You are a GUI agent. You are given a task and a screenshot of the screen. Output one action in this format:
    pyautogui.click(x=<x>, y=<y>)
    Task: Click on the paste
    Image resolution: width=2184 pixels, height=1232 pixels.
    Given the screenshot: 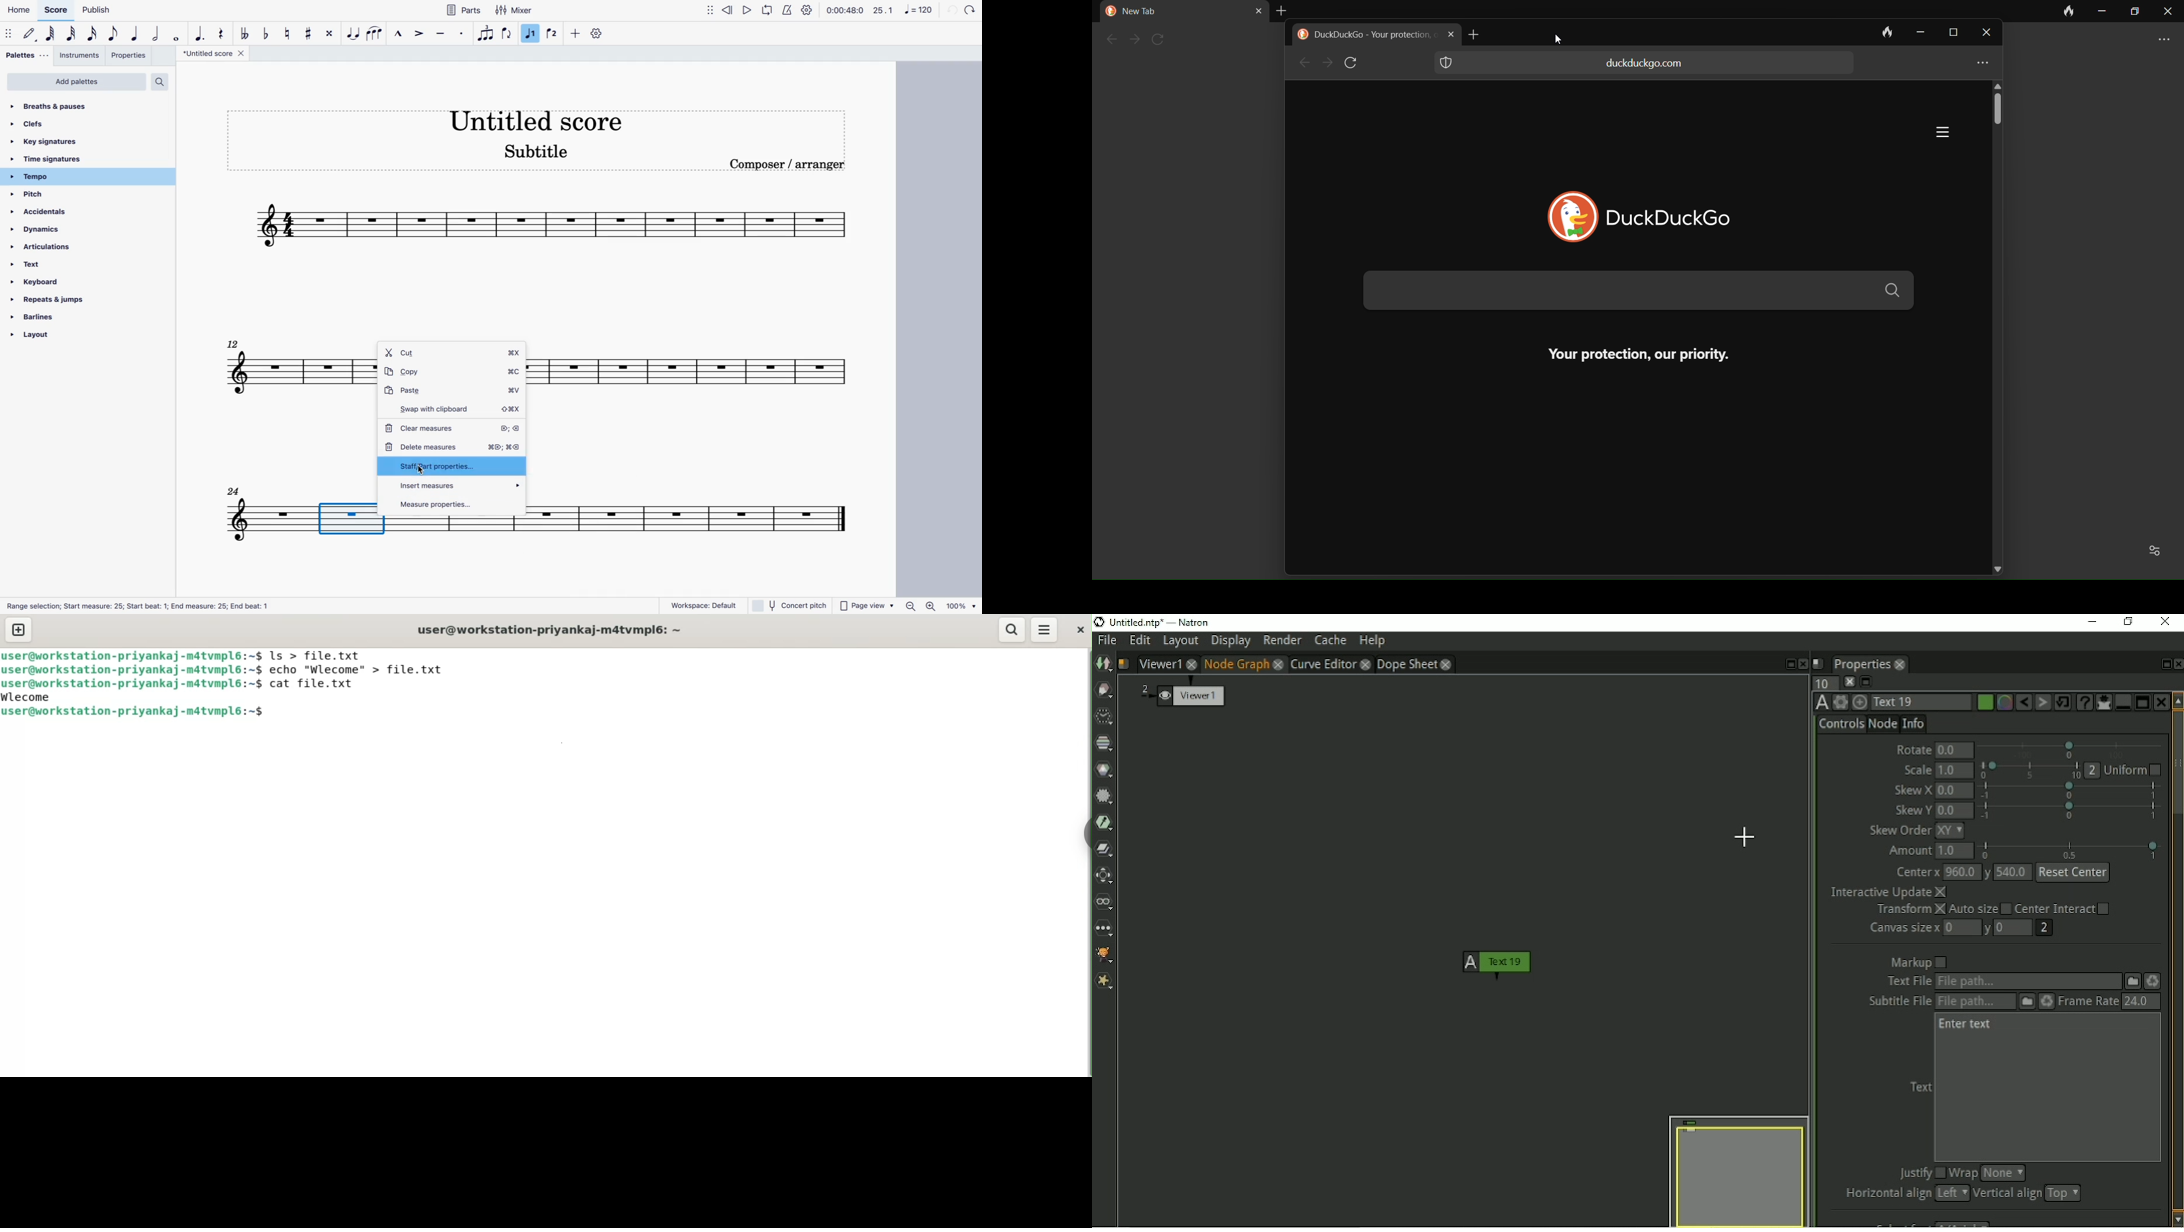 What is the action you would take?
    pyautogui.click(x=453, y=392)
    